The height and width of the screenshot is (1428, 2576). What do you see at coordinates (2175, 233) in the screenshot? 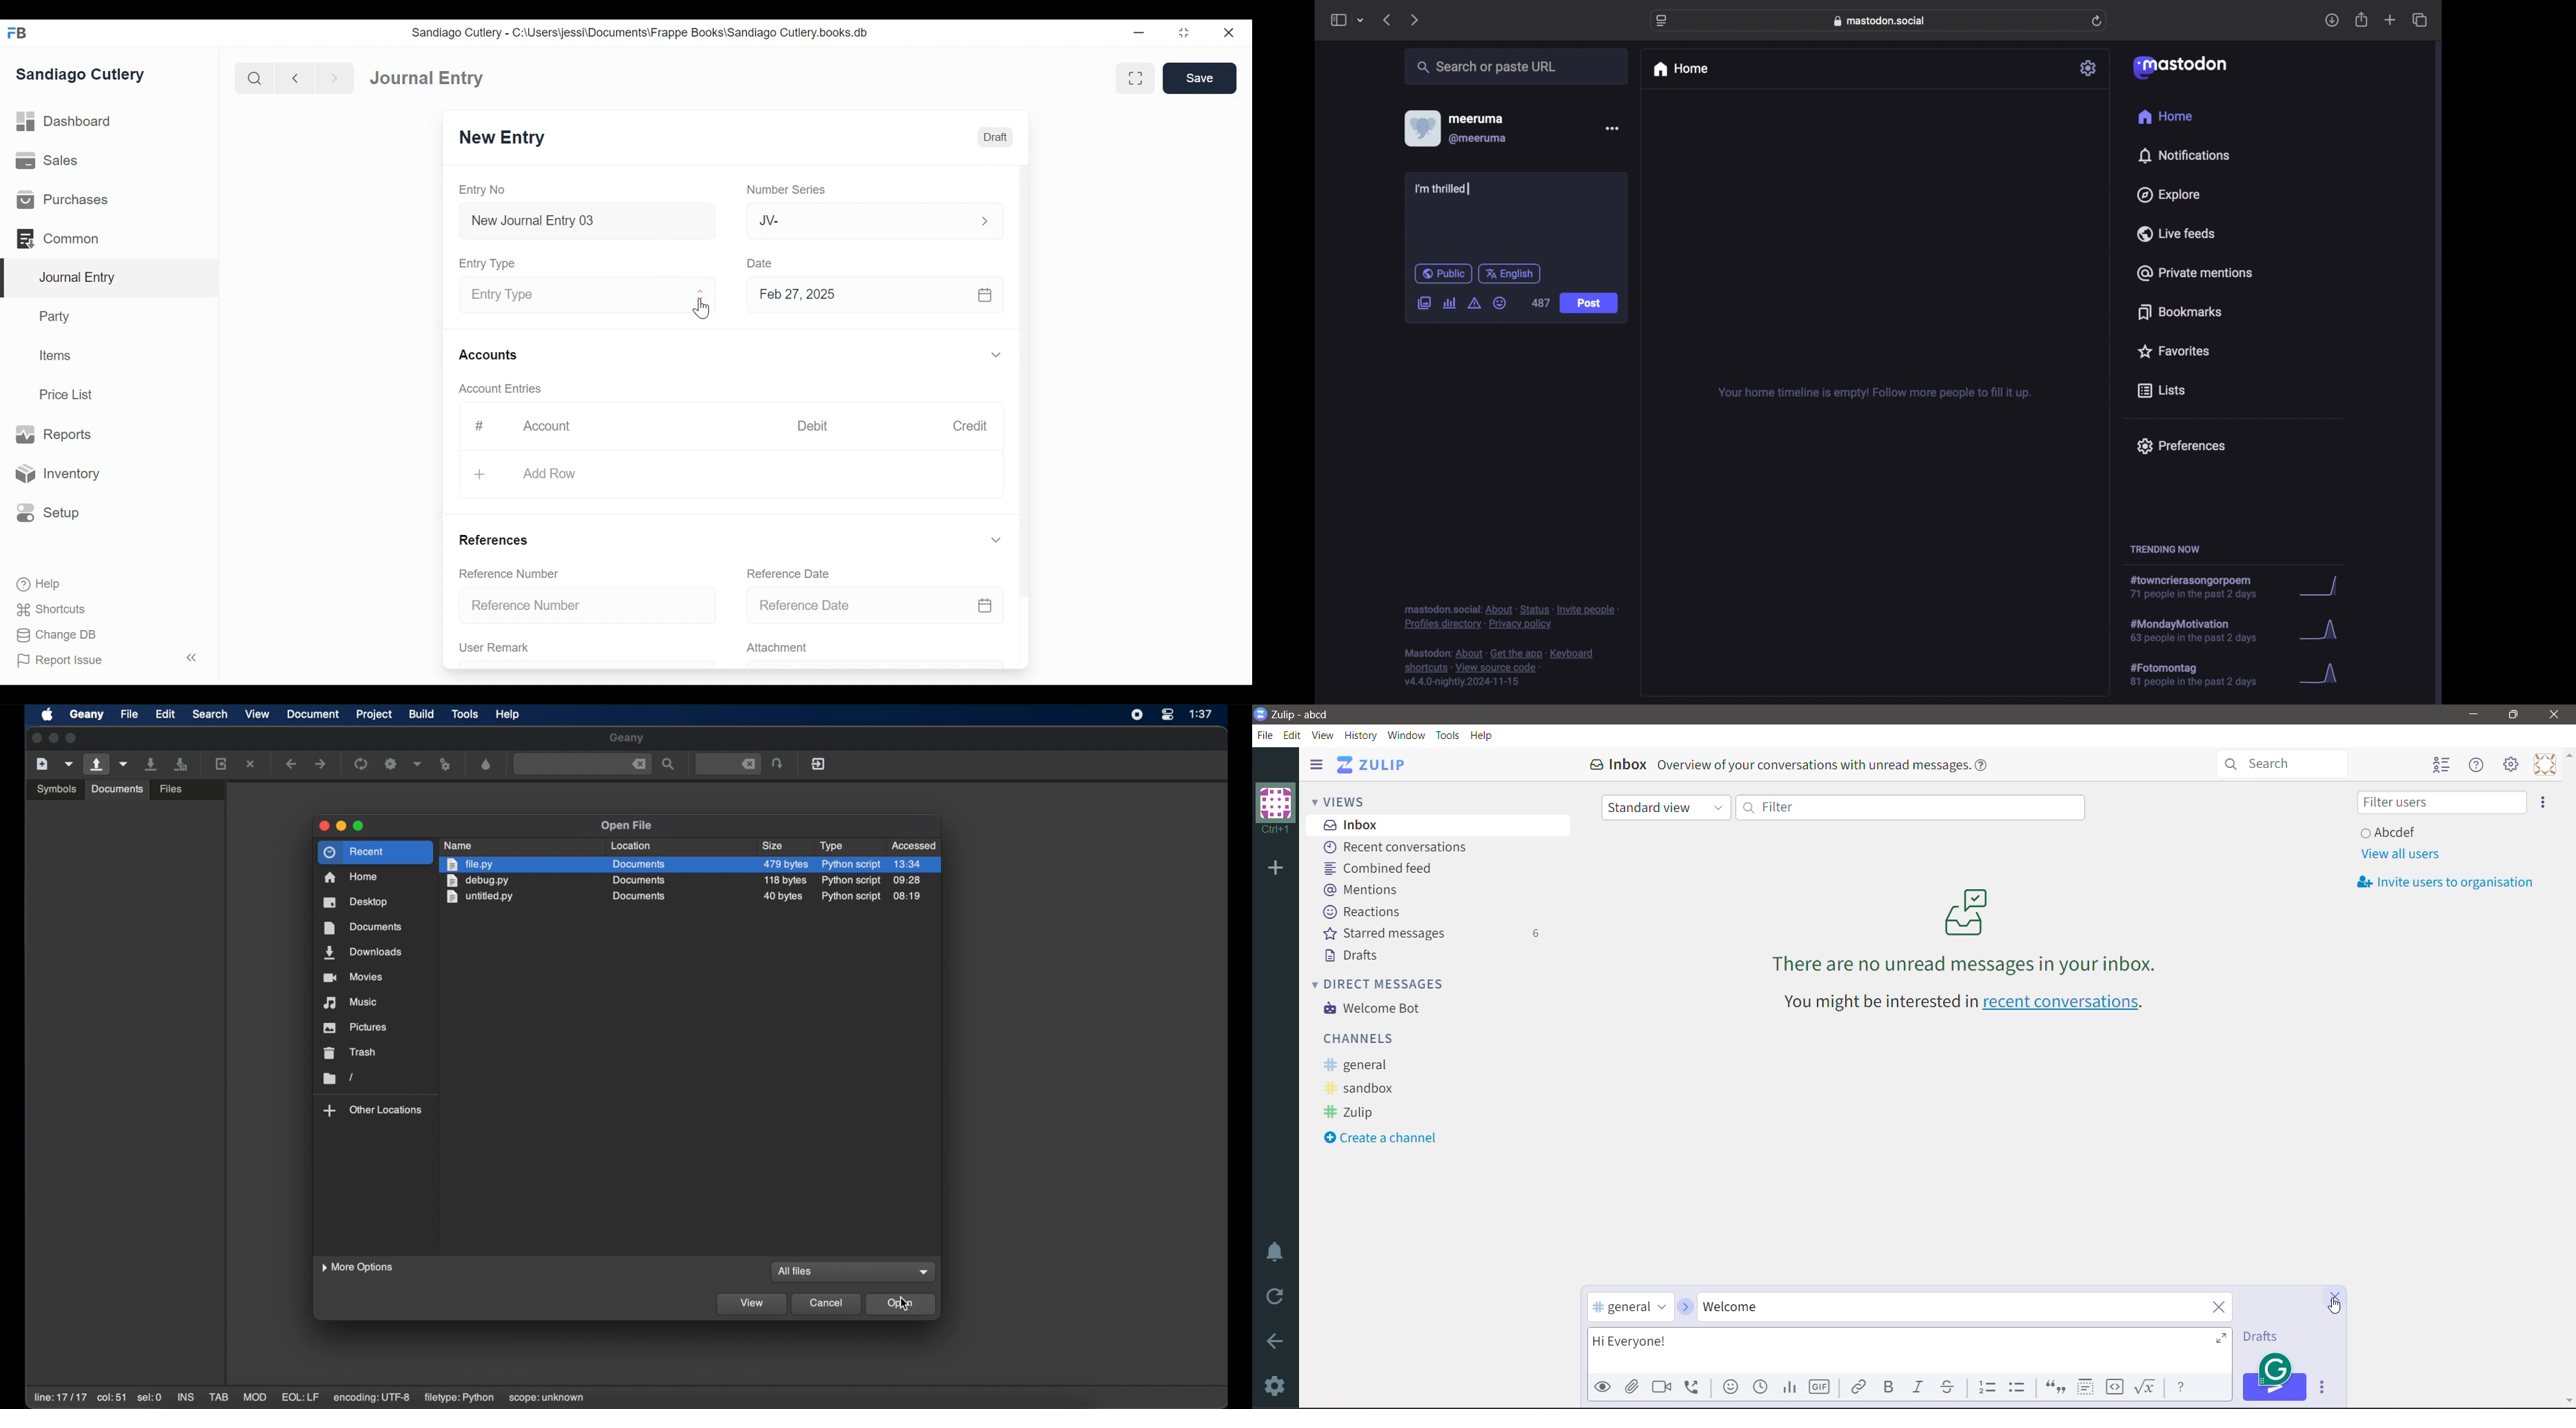
I see `live feeds` at bounding box center [2175, 233].